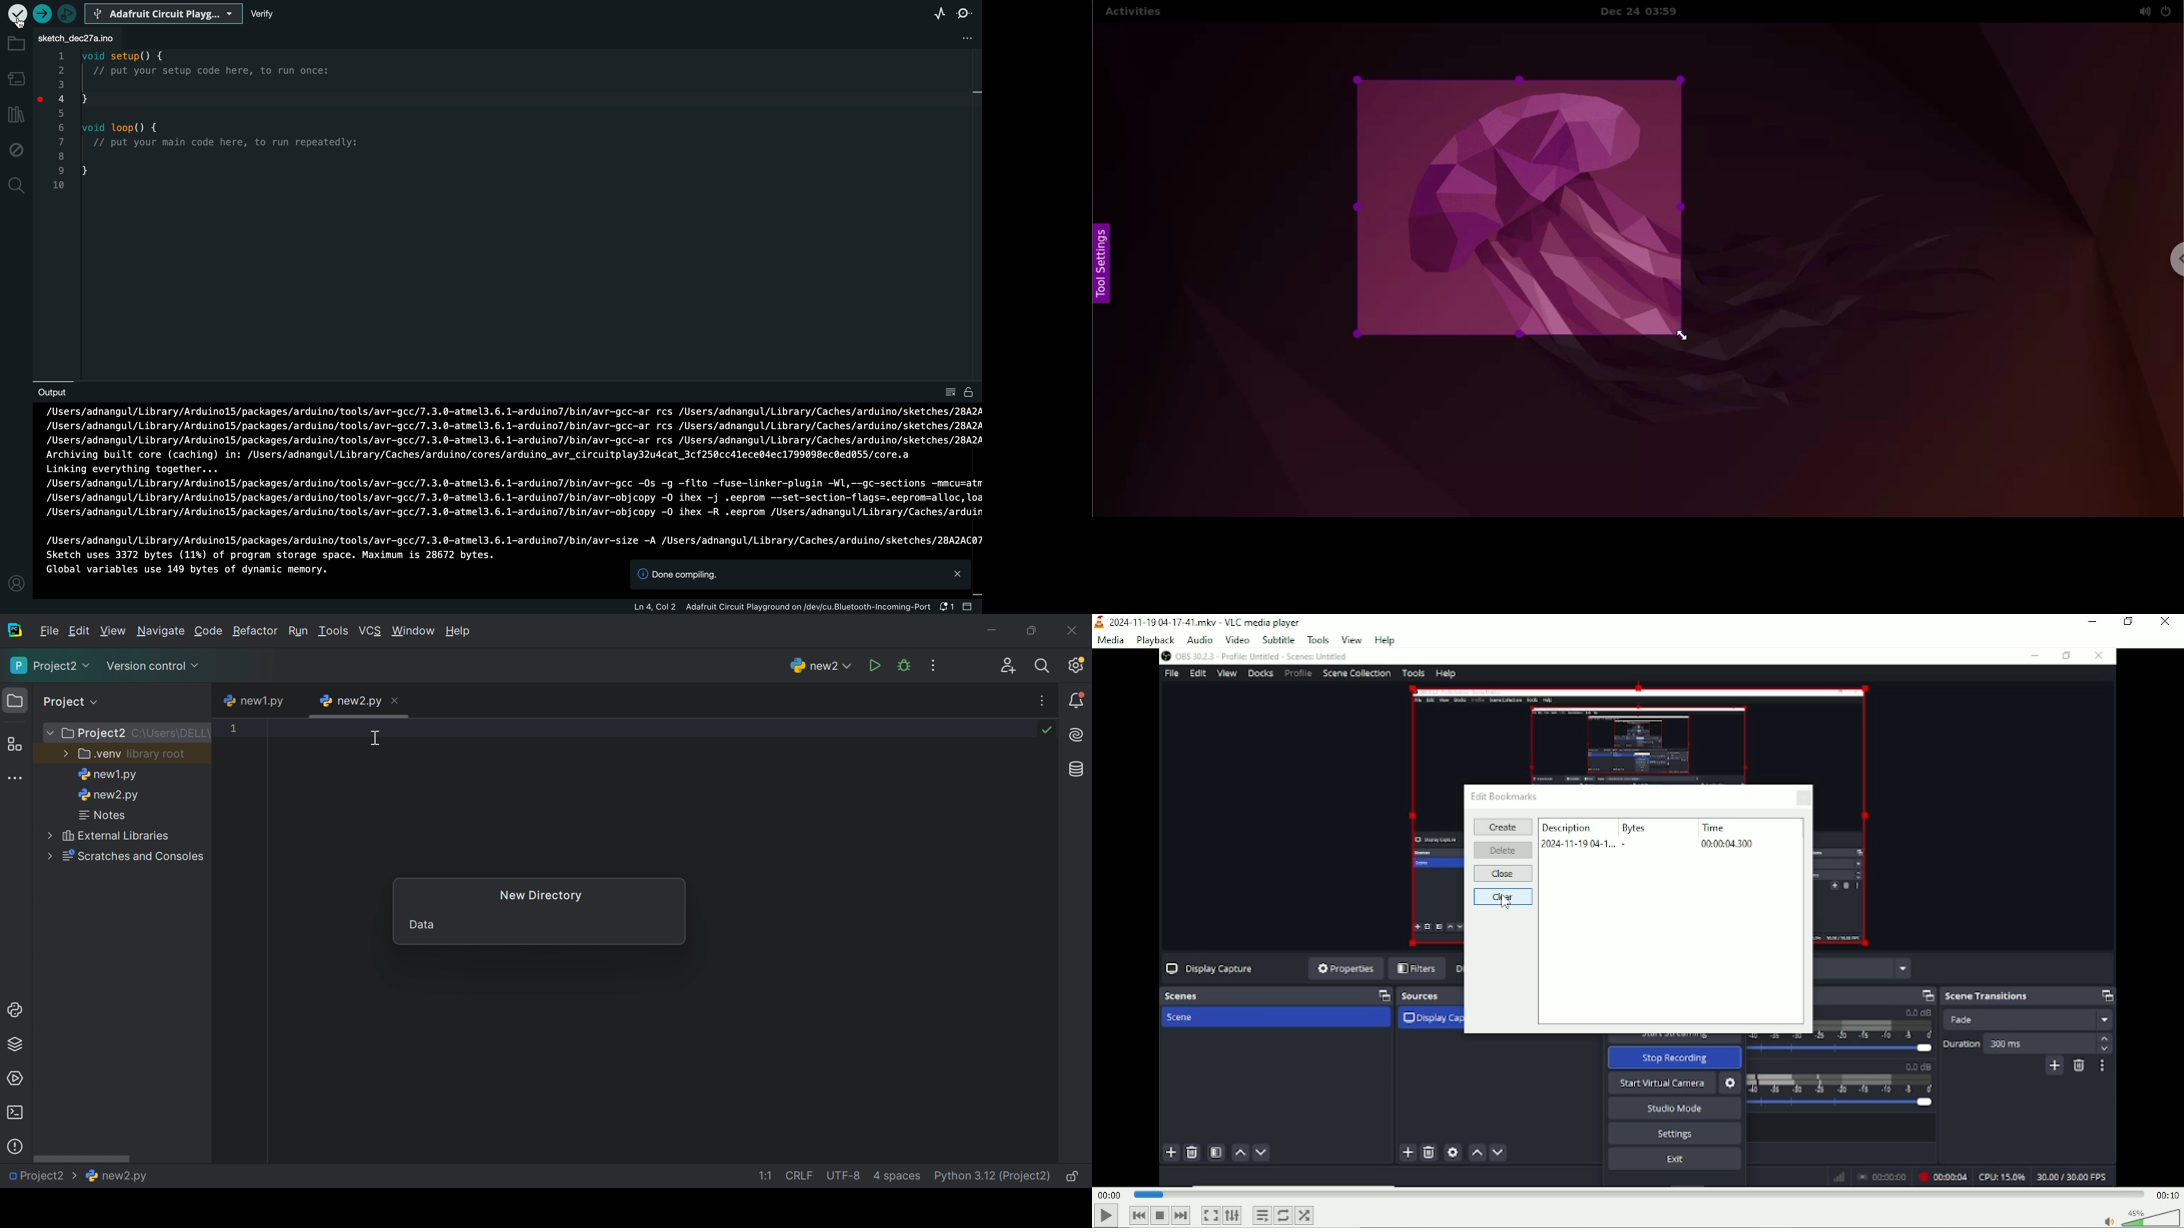 The image size is (2184, 1232). Describe the element at coordinates (2090, 621) in the screenshot. I see `Minimize` at that location.